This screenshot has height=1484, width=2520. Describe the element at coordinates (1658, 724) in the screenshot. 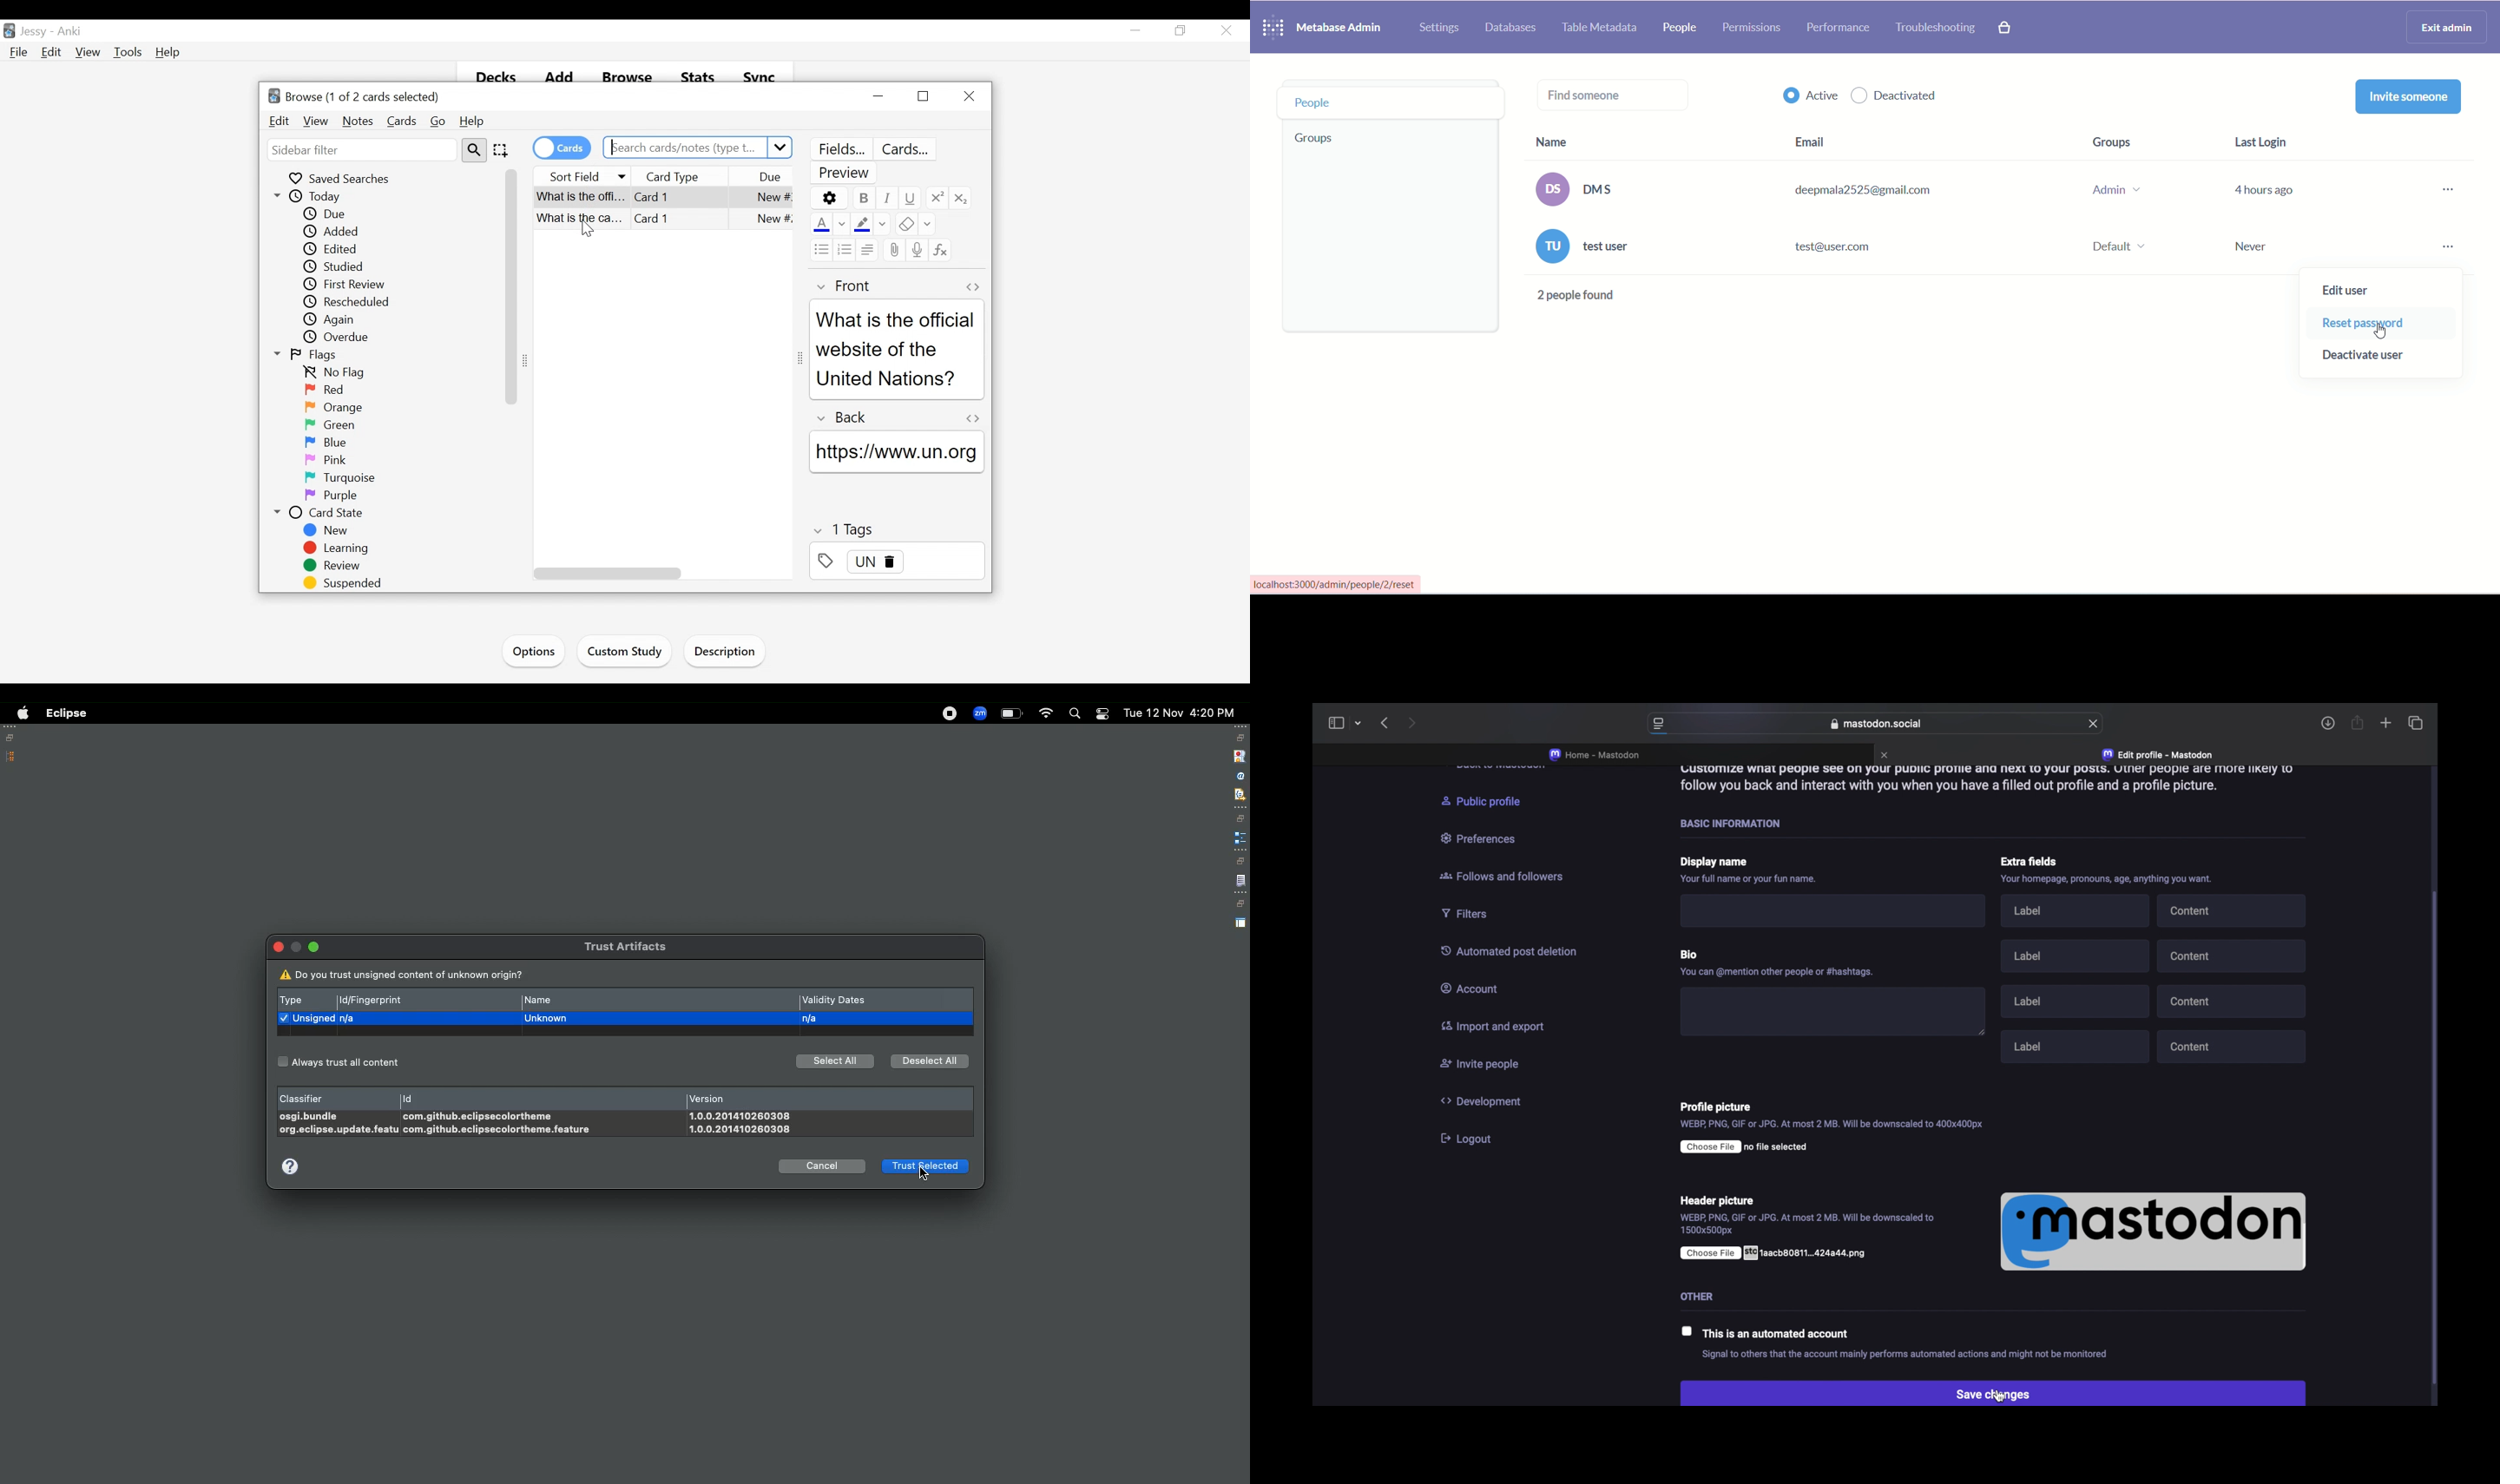

I see `website preferences` at that location.